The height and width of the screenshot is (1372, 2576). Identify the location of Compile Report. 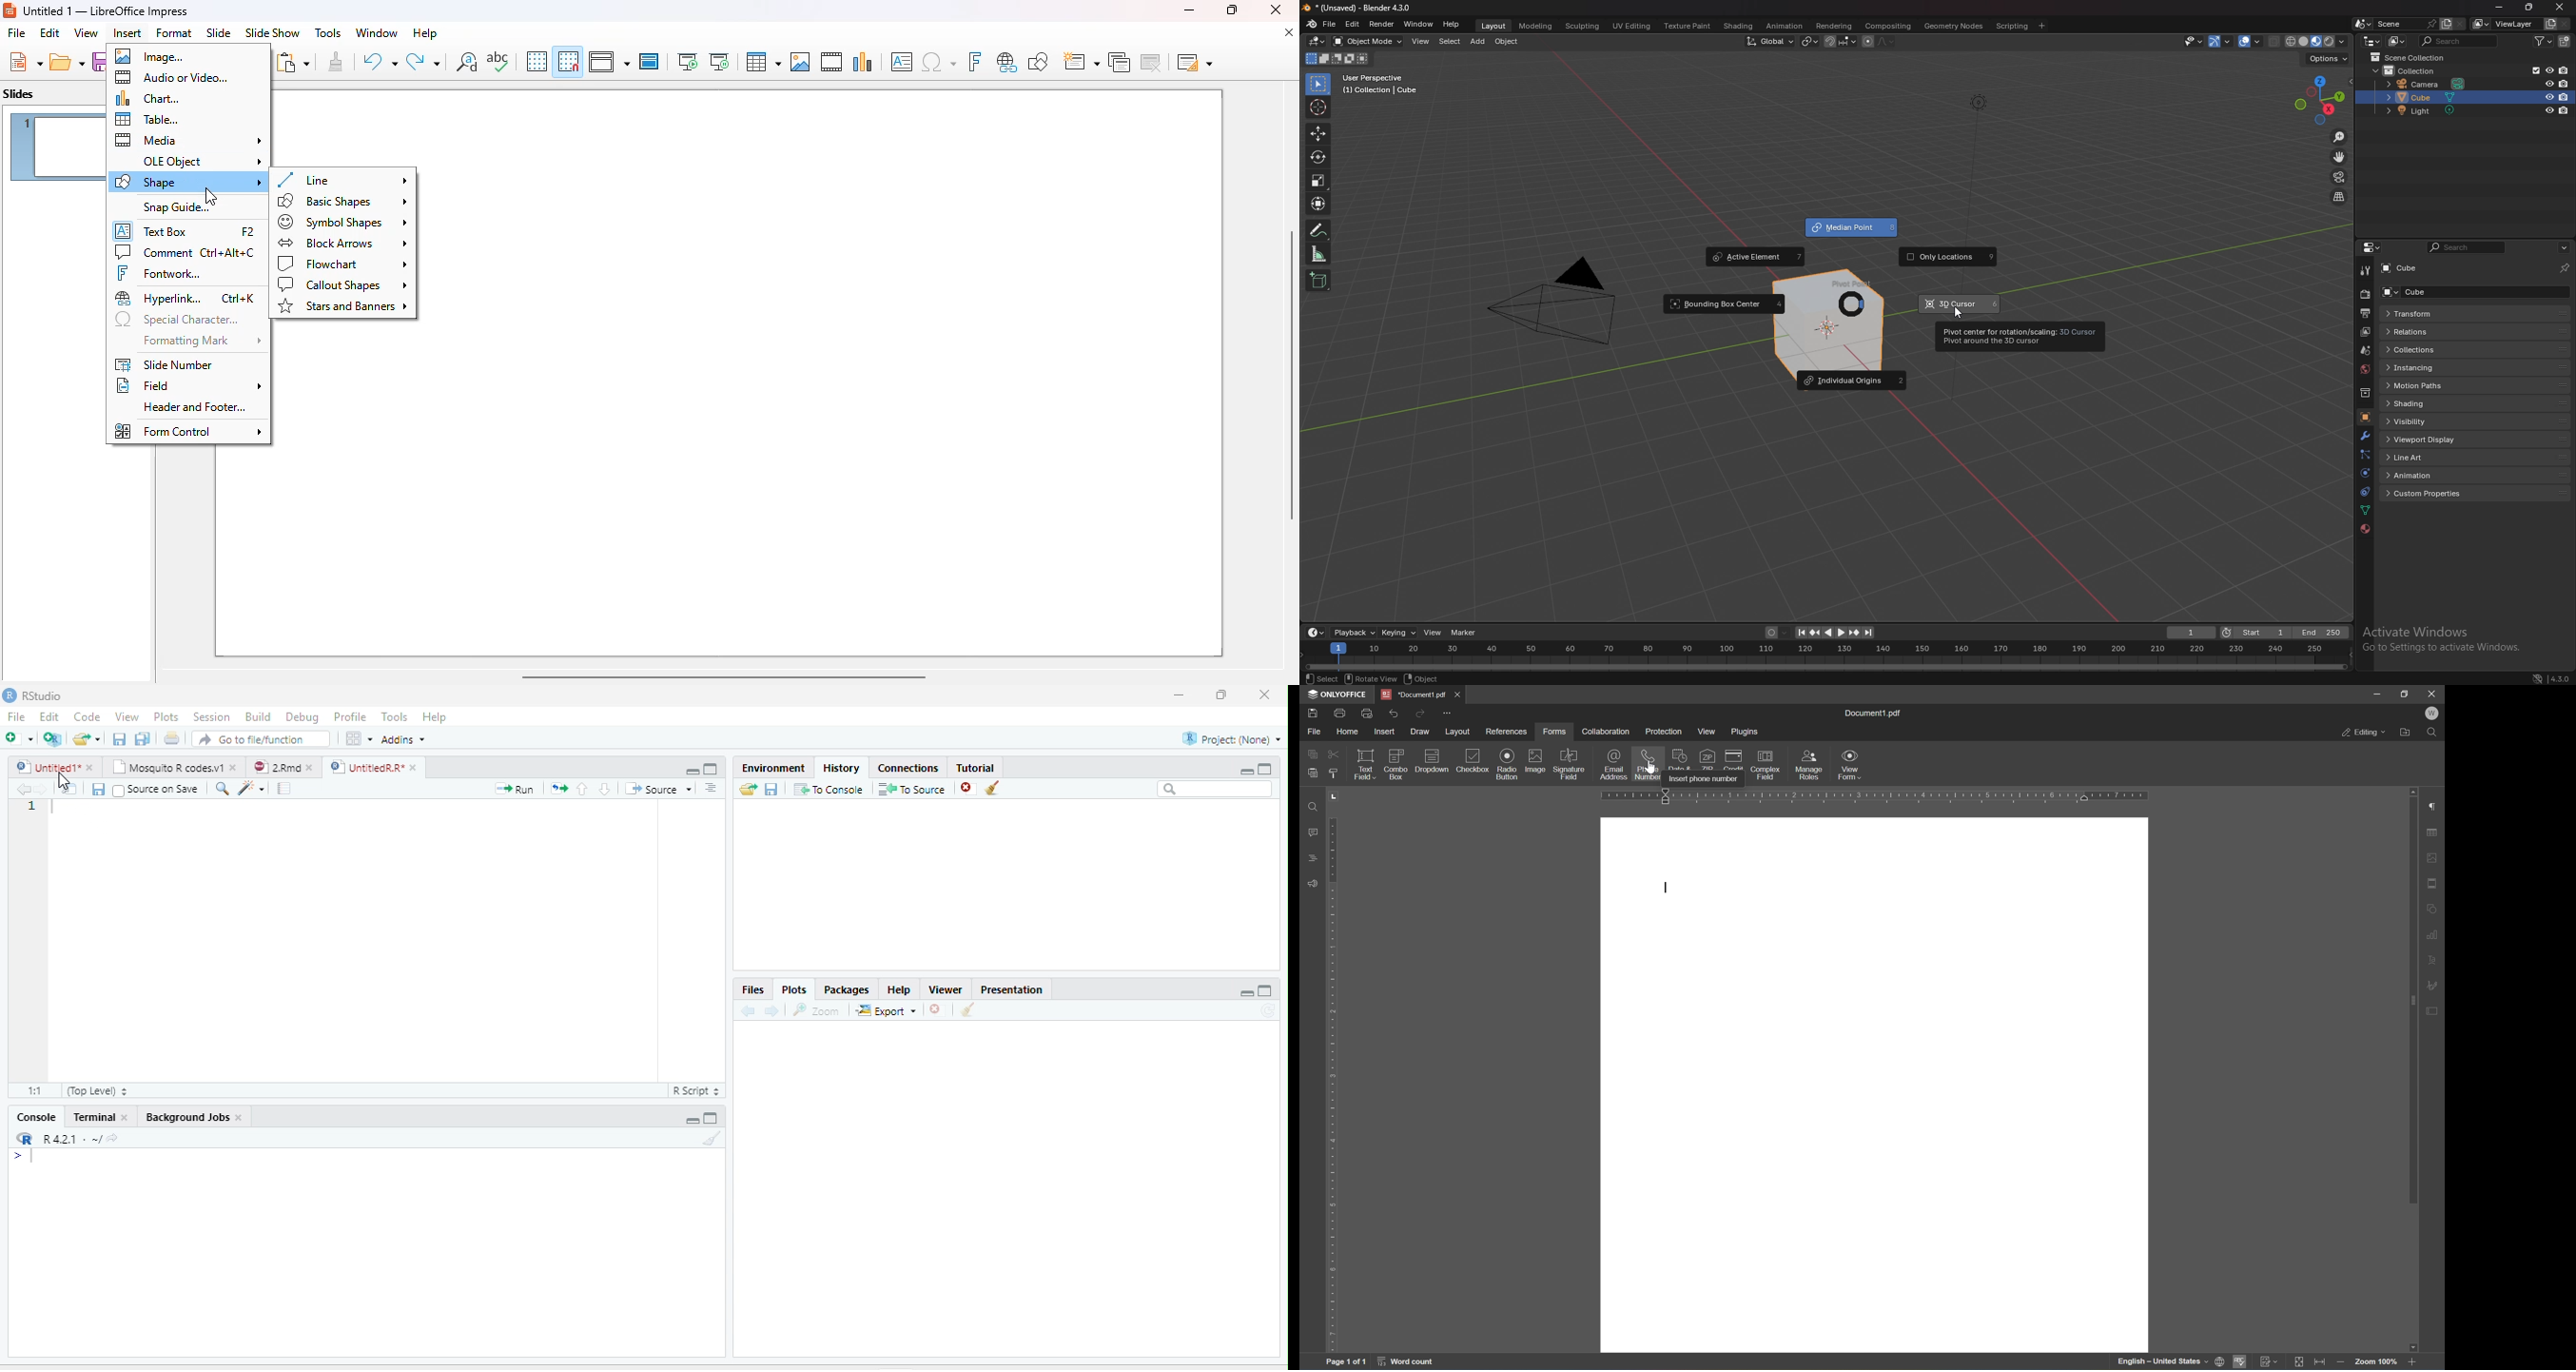
(285, 789).